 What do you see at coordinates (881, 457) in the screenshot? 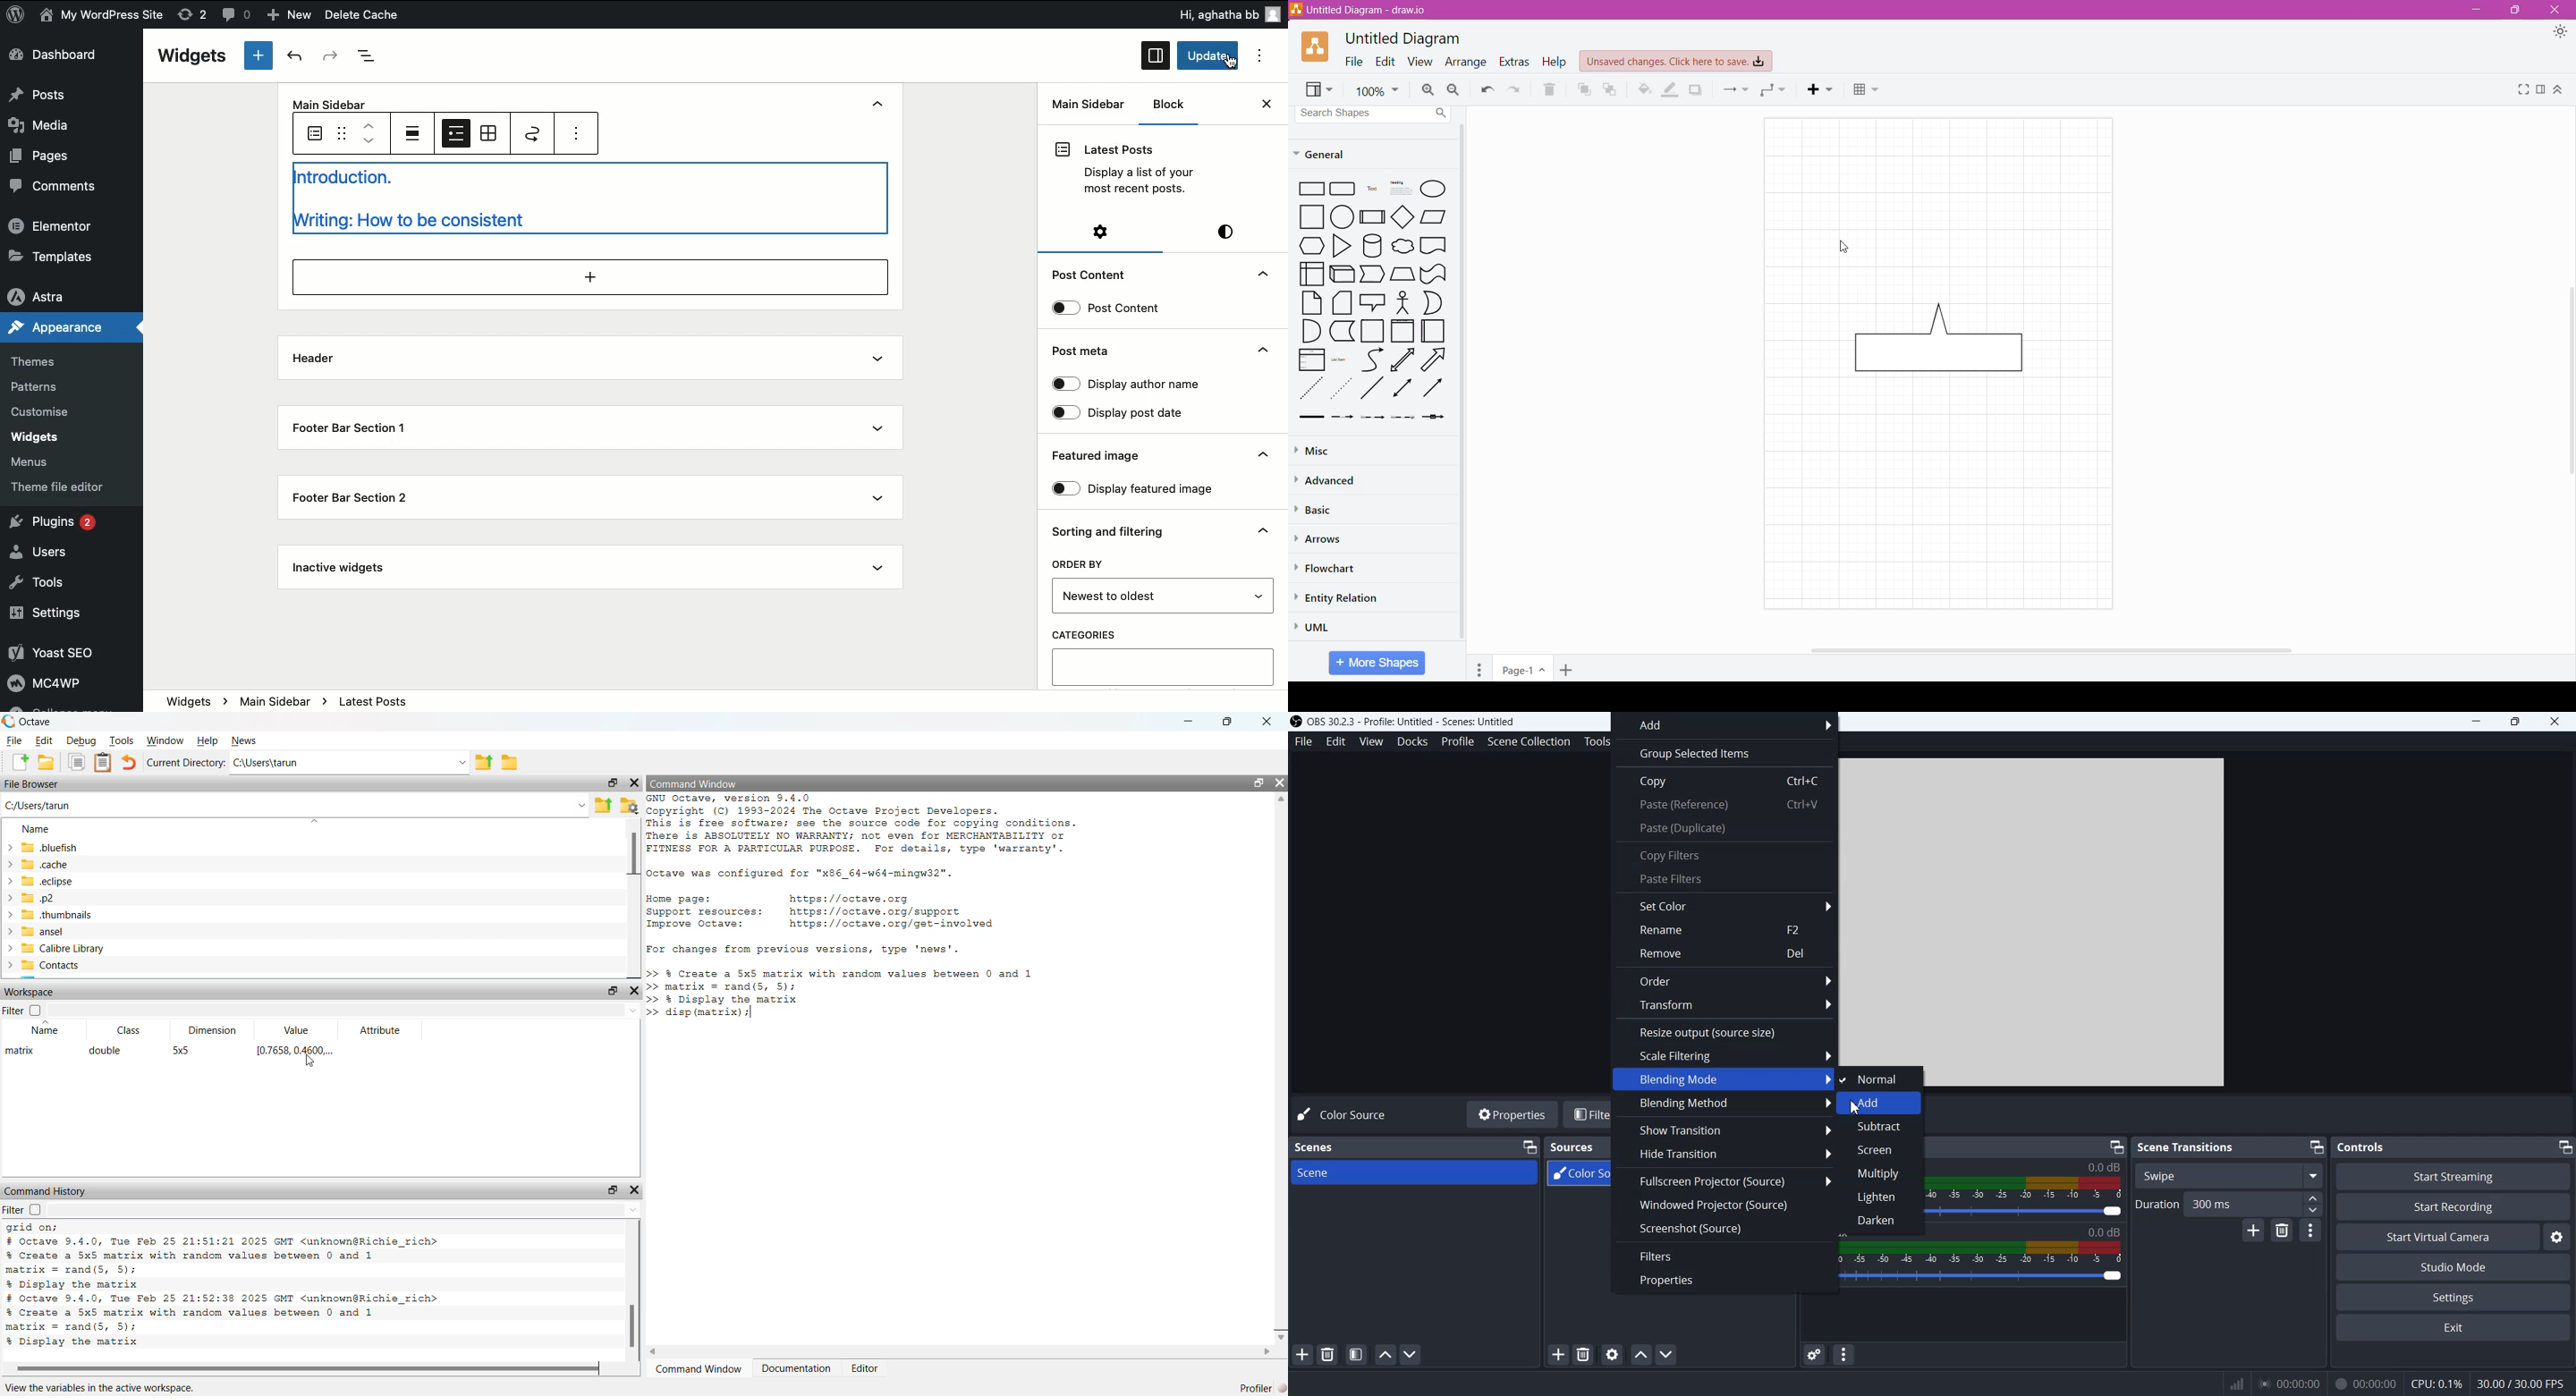
I see `show dropdown` at bounding box center [881, 457].